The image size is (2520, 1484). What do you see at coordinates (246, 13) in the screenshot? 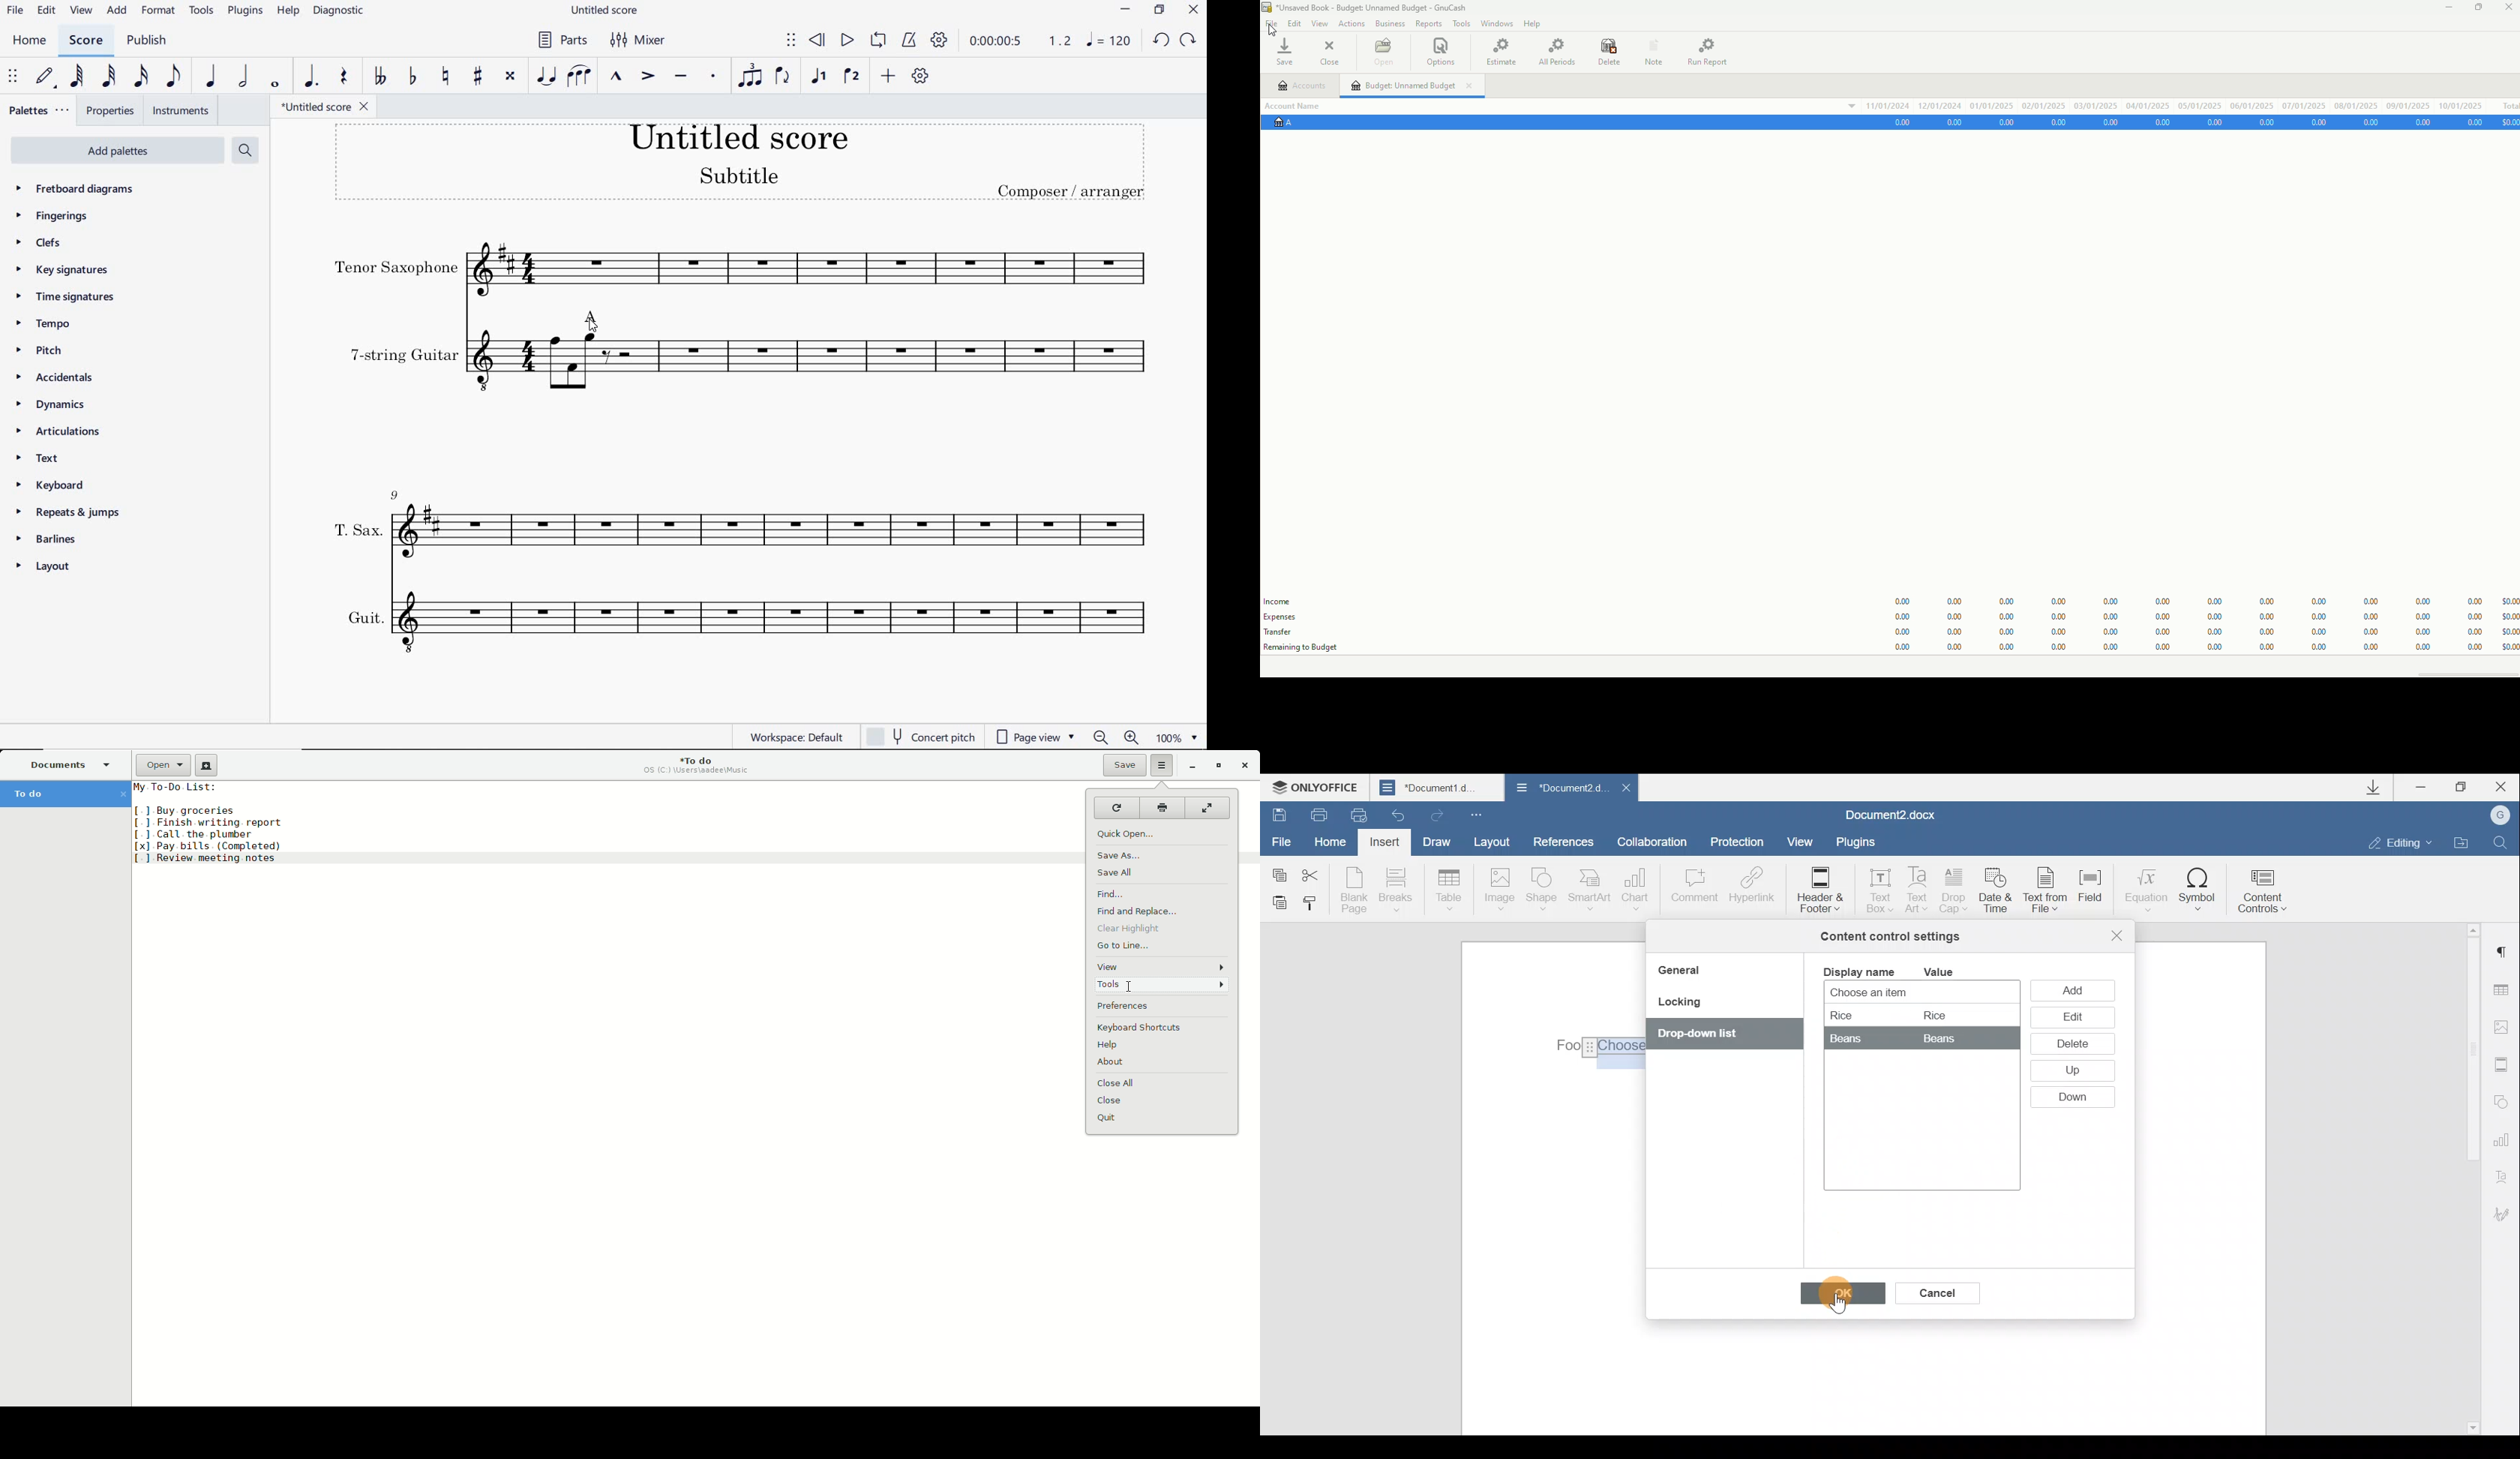
I see `PLUGINS` at bounding box center [246, 13].